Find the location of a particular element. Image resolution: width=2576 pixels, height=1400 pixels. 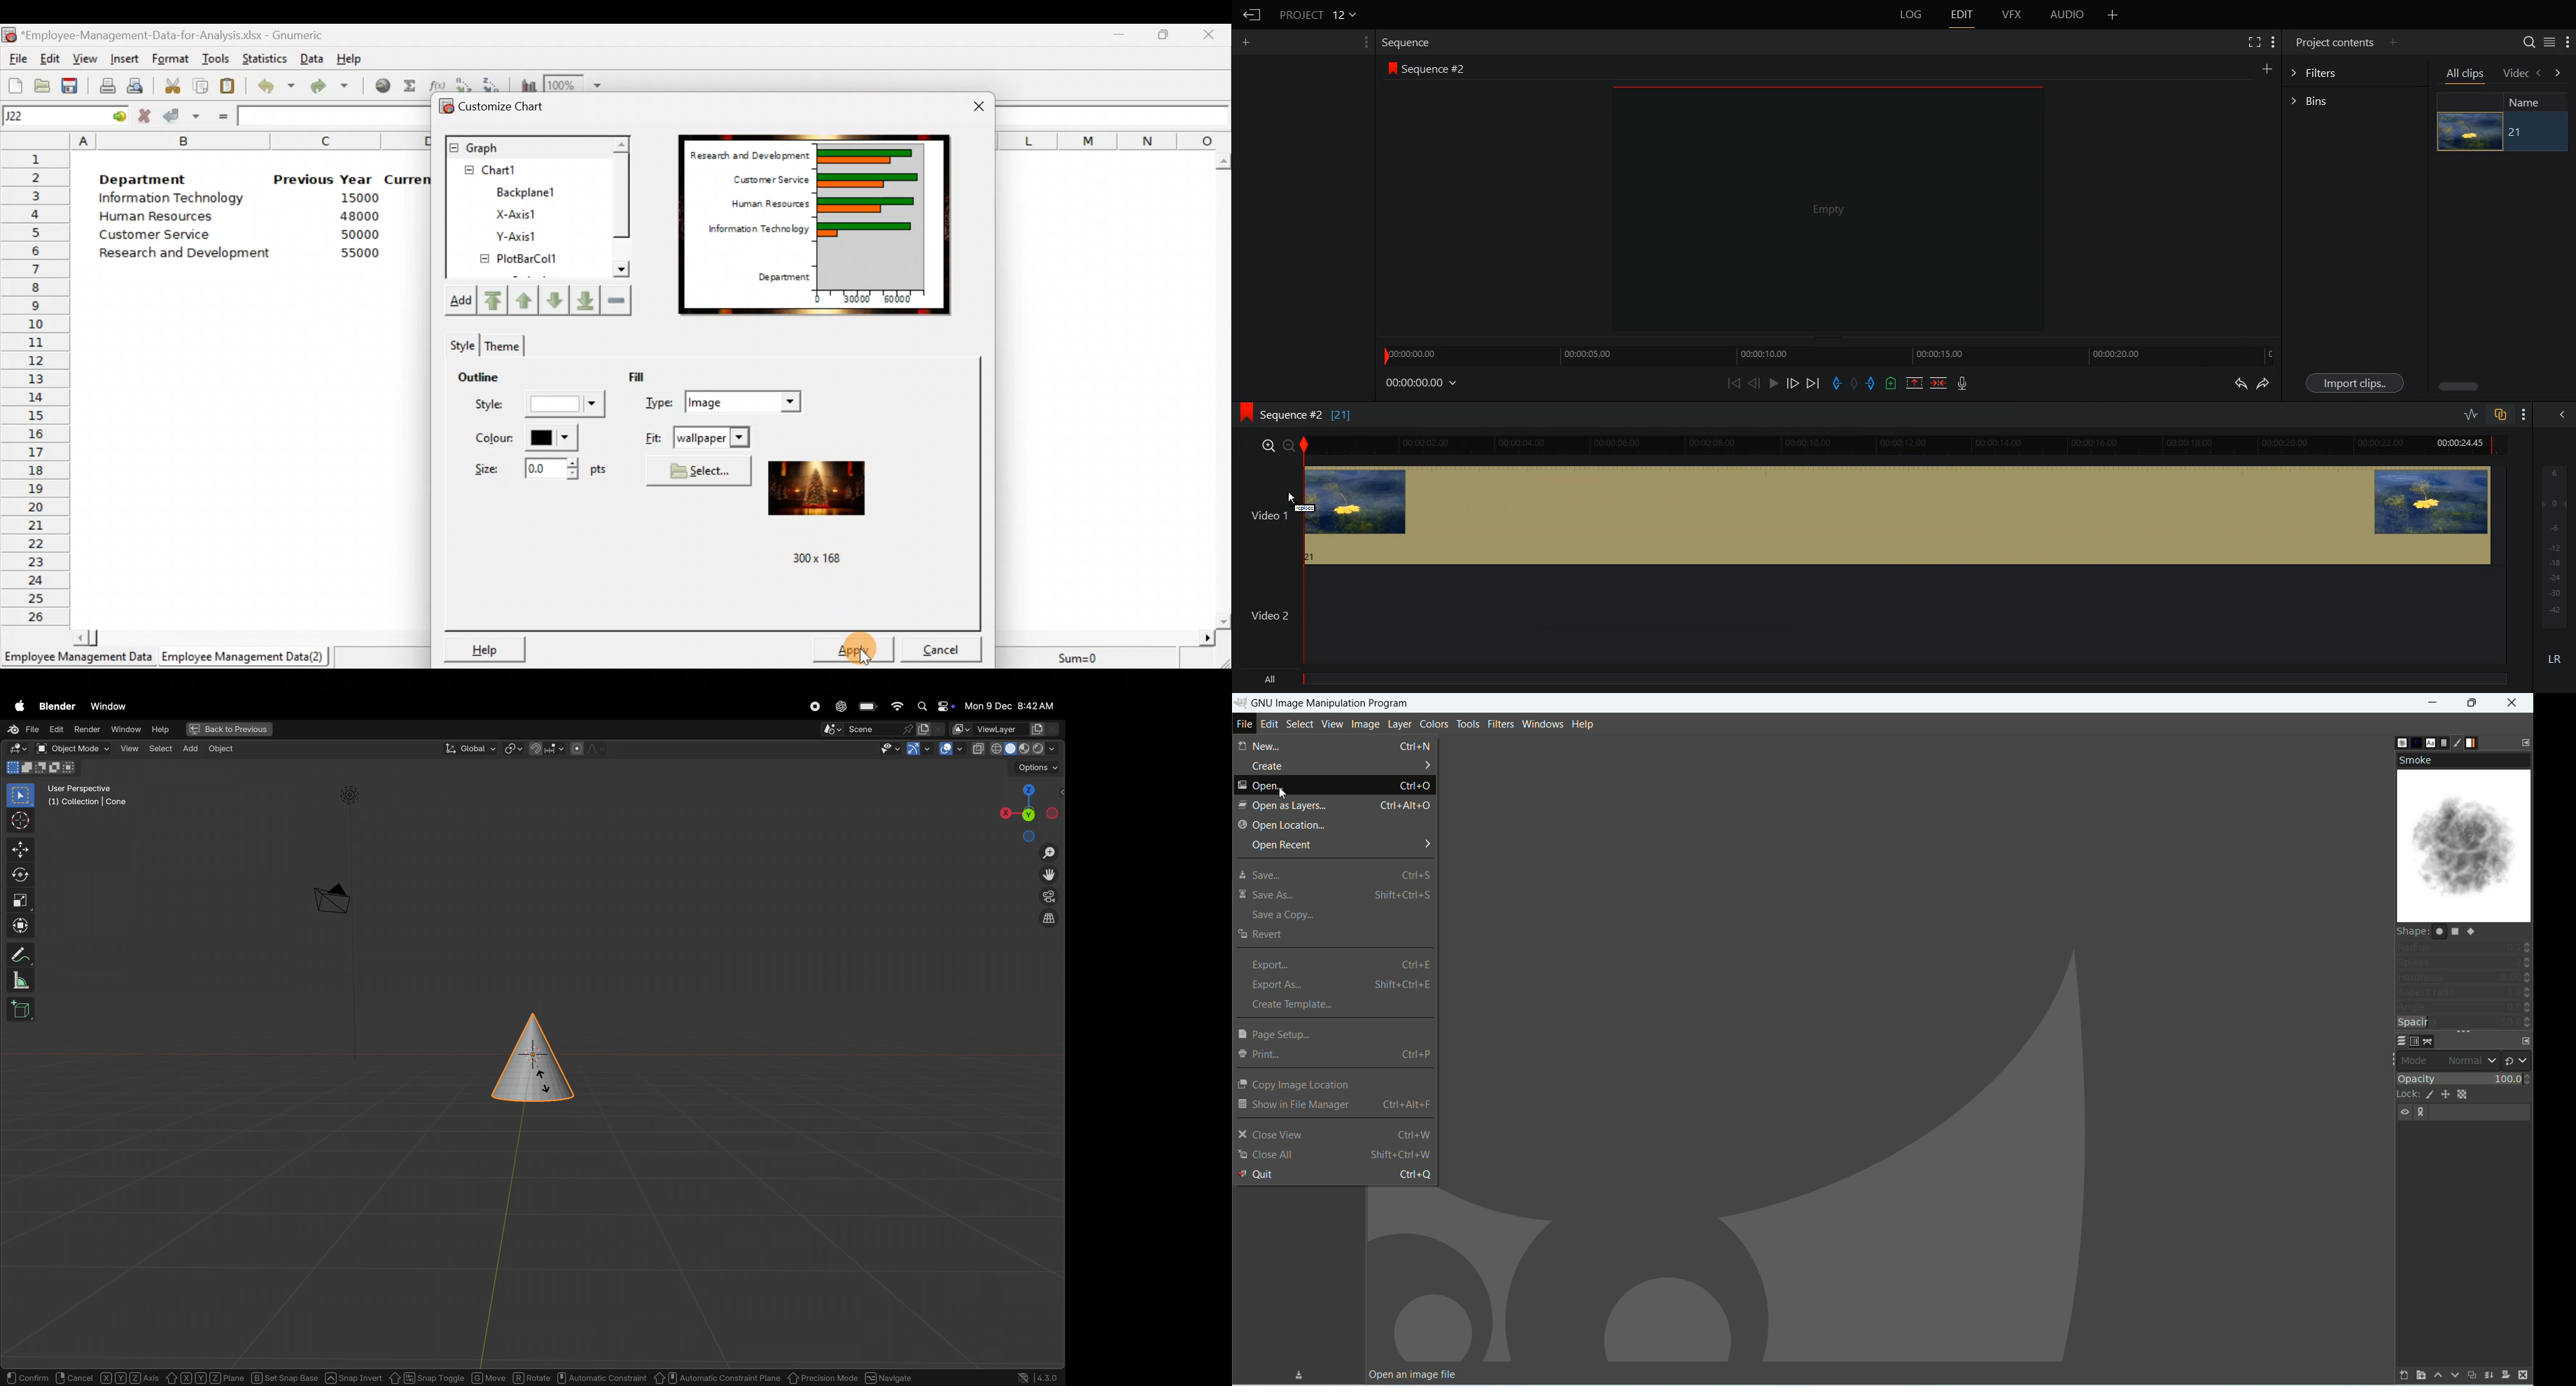

Show All audio menu is located at coordinates (2561, 414).